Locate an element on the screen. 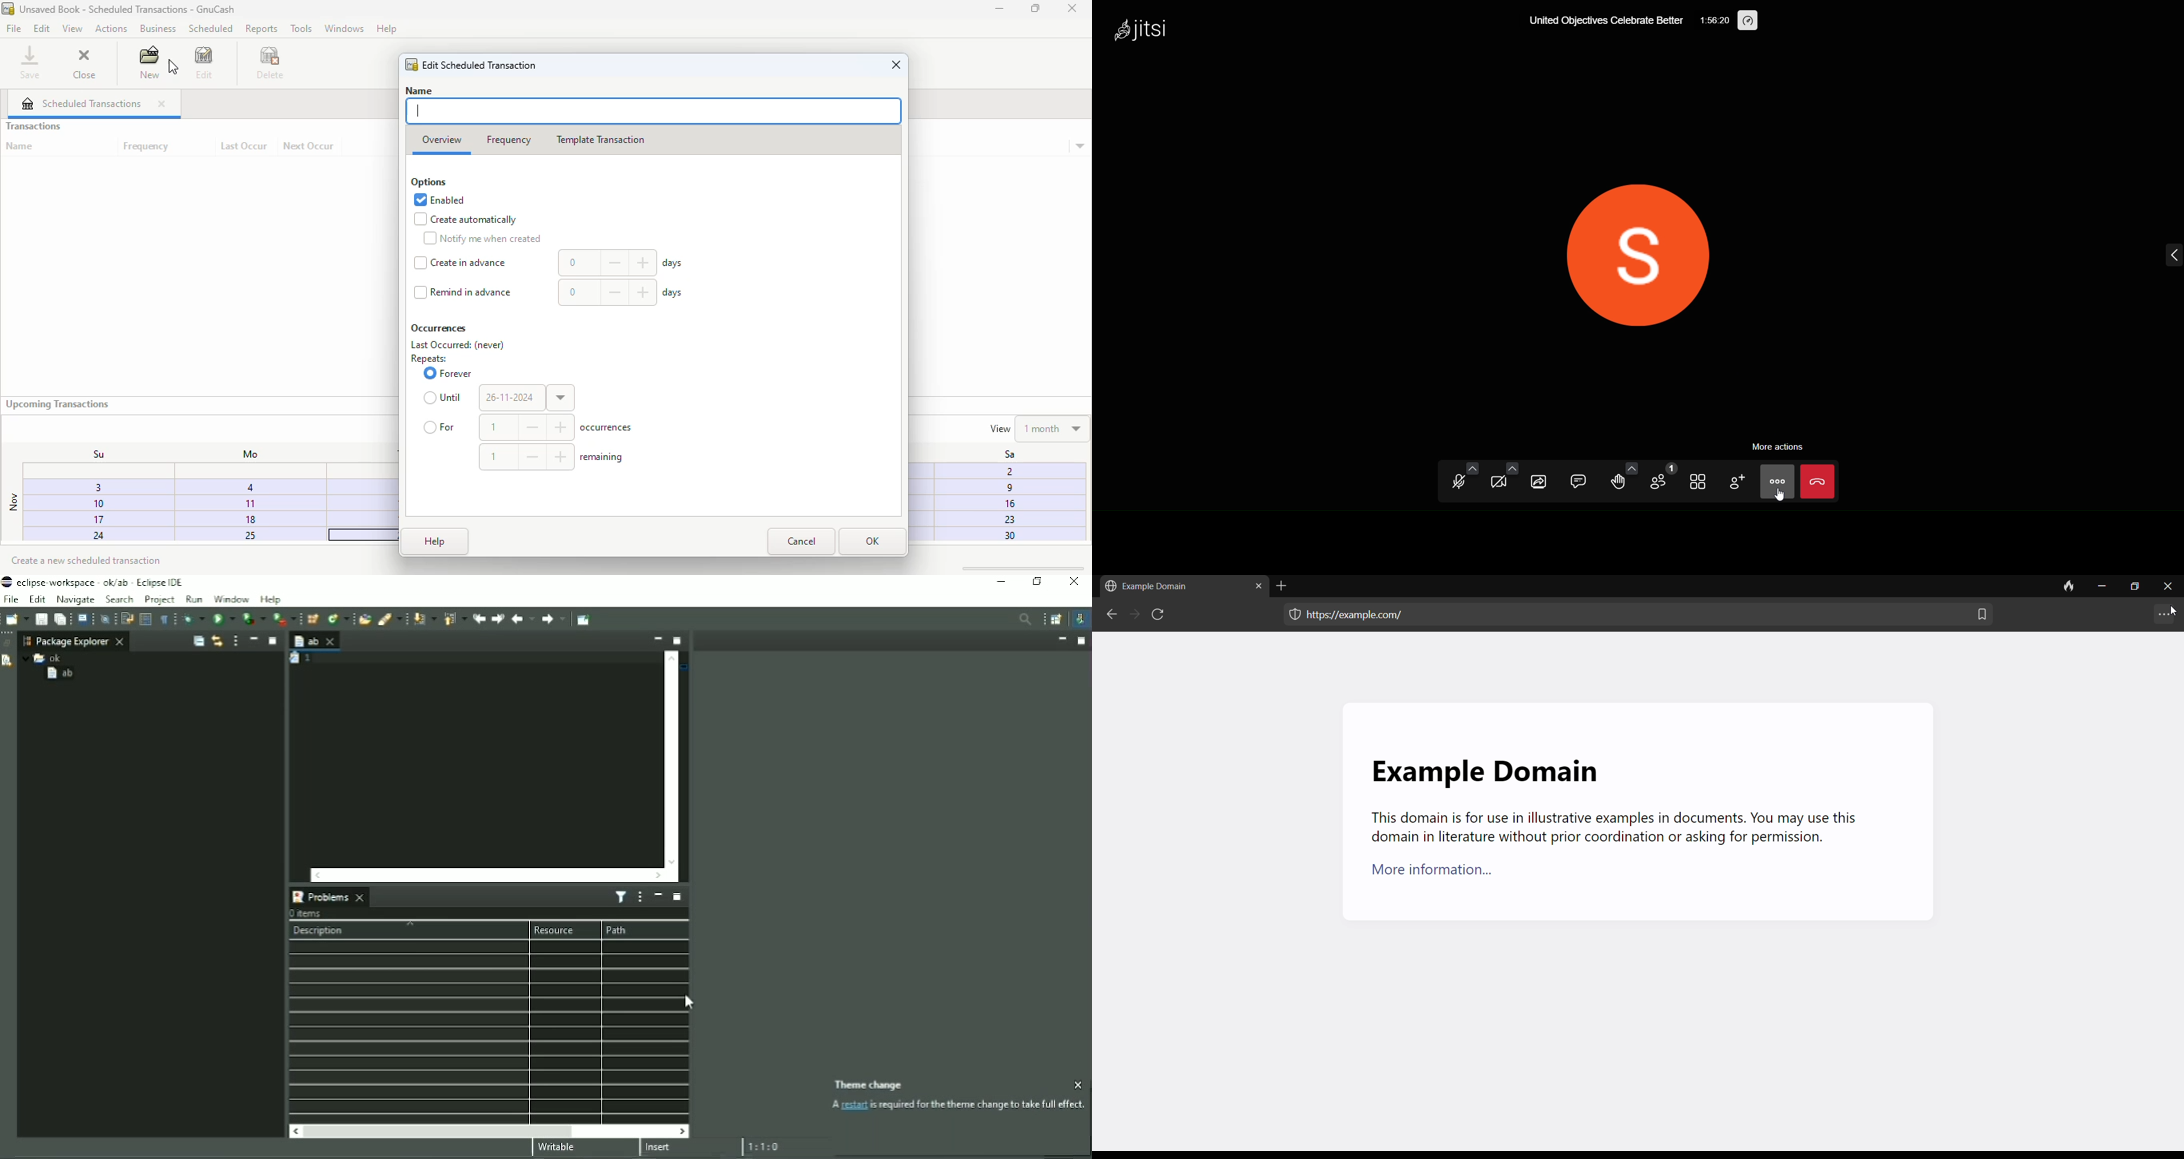 The width and height of the screenshot is (2184, 1176). name is located at coordinates (20, 146).